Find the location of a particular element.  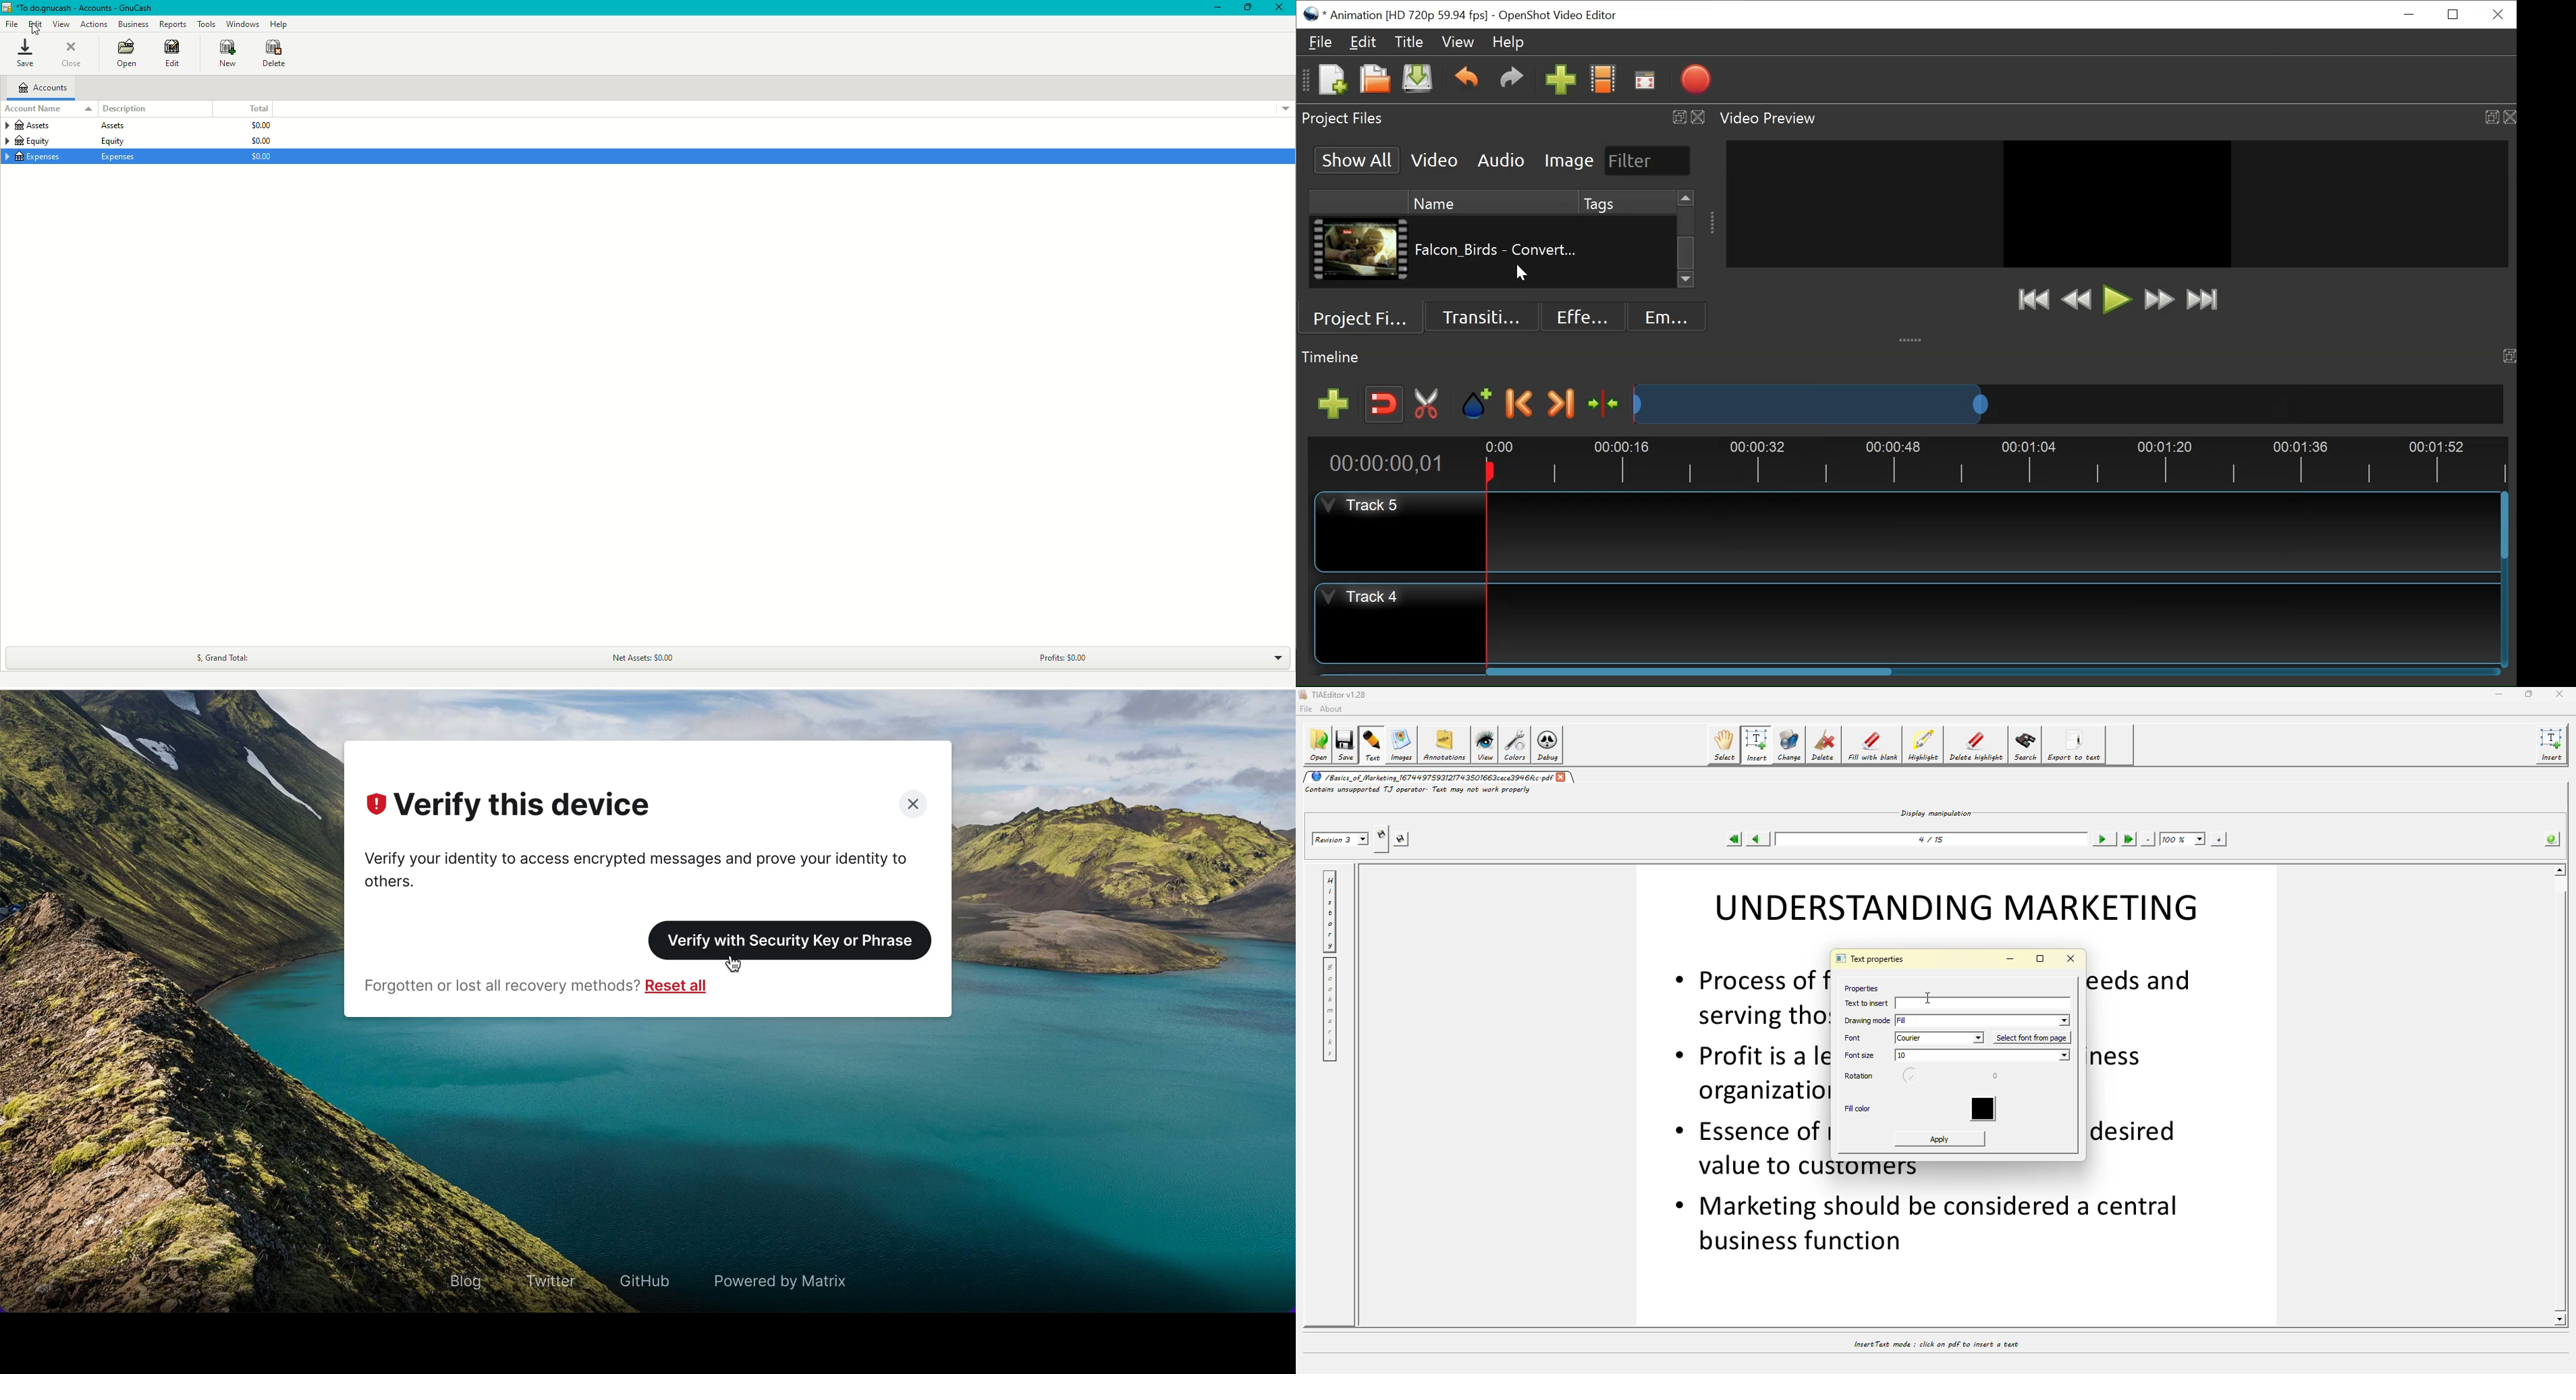

Net Assets is located at coordinates (638, 658).